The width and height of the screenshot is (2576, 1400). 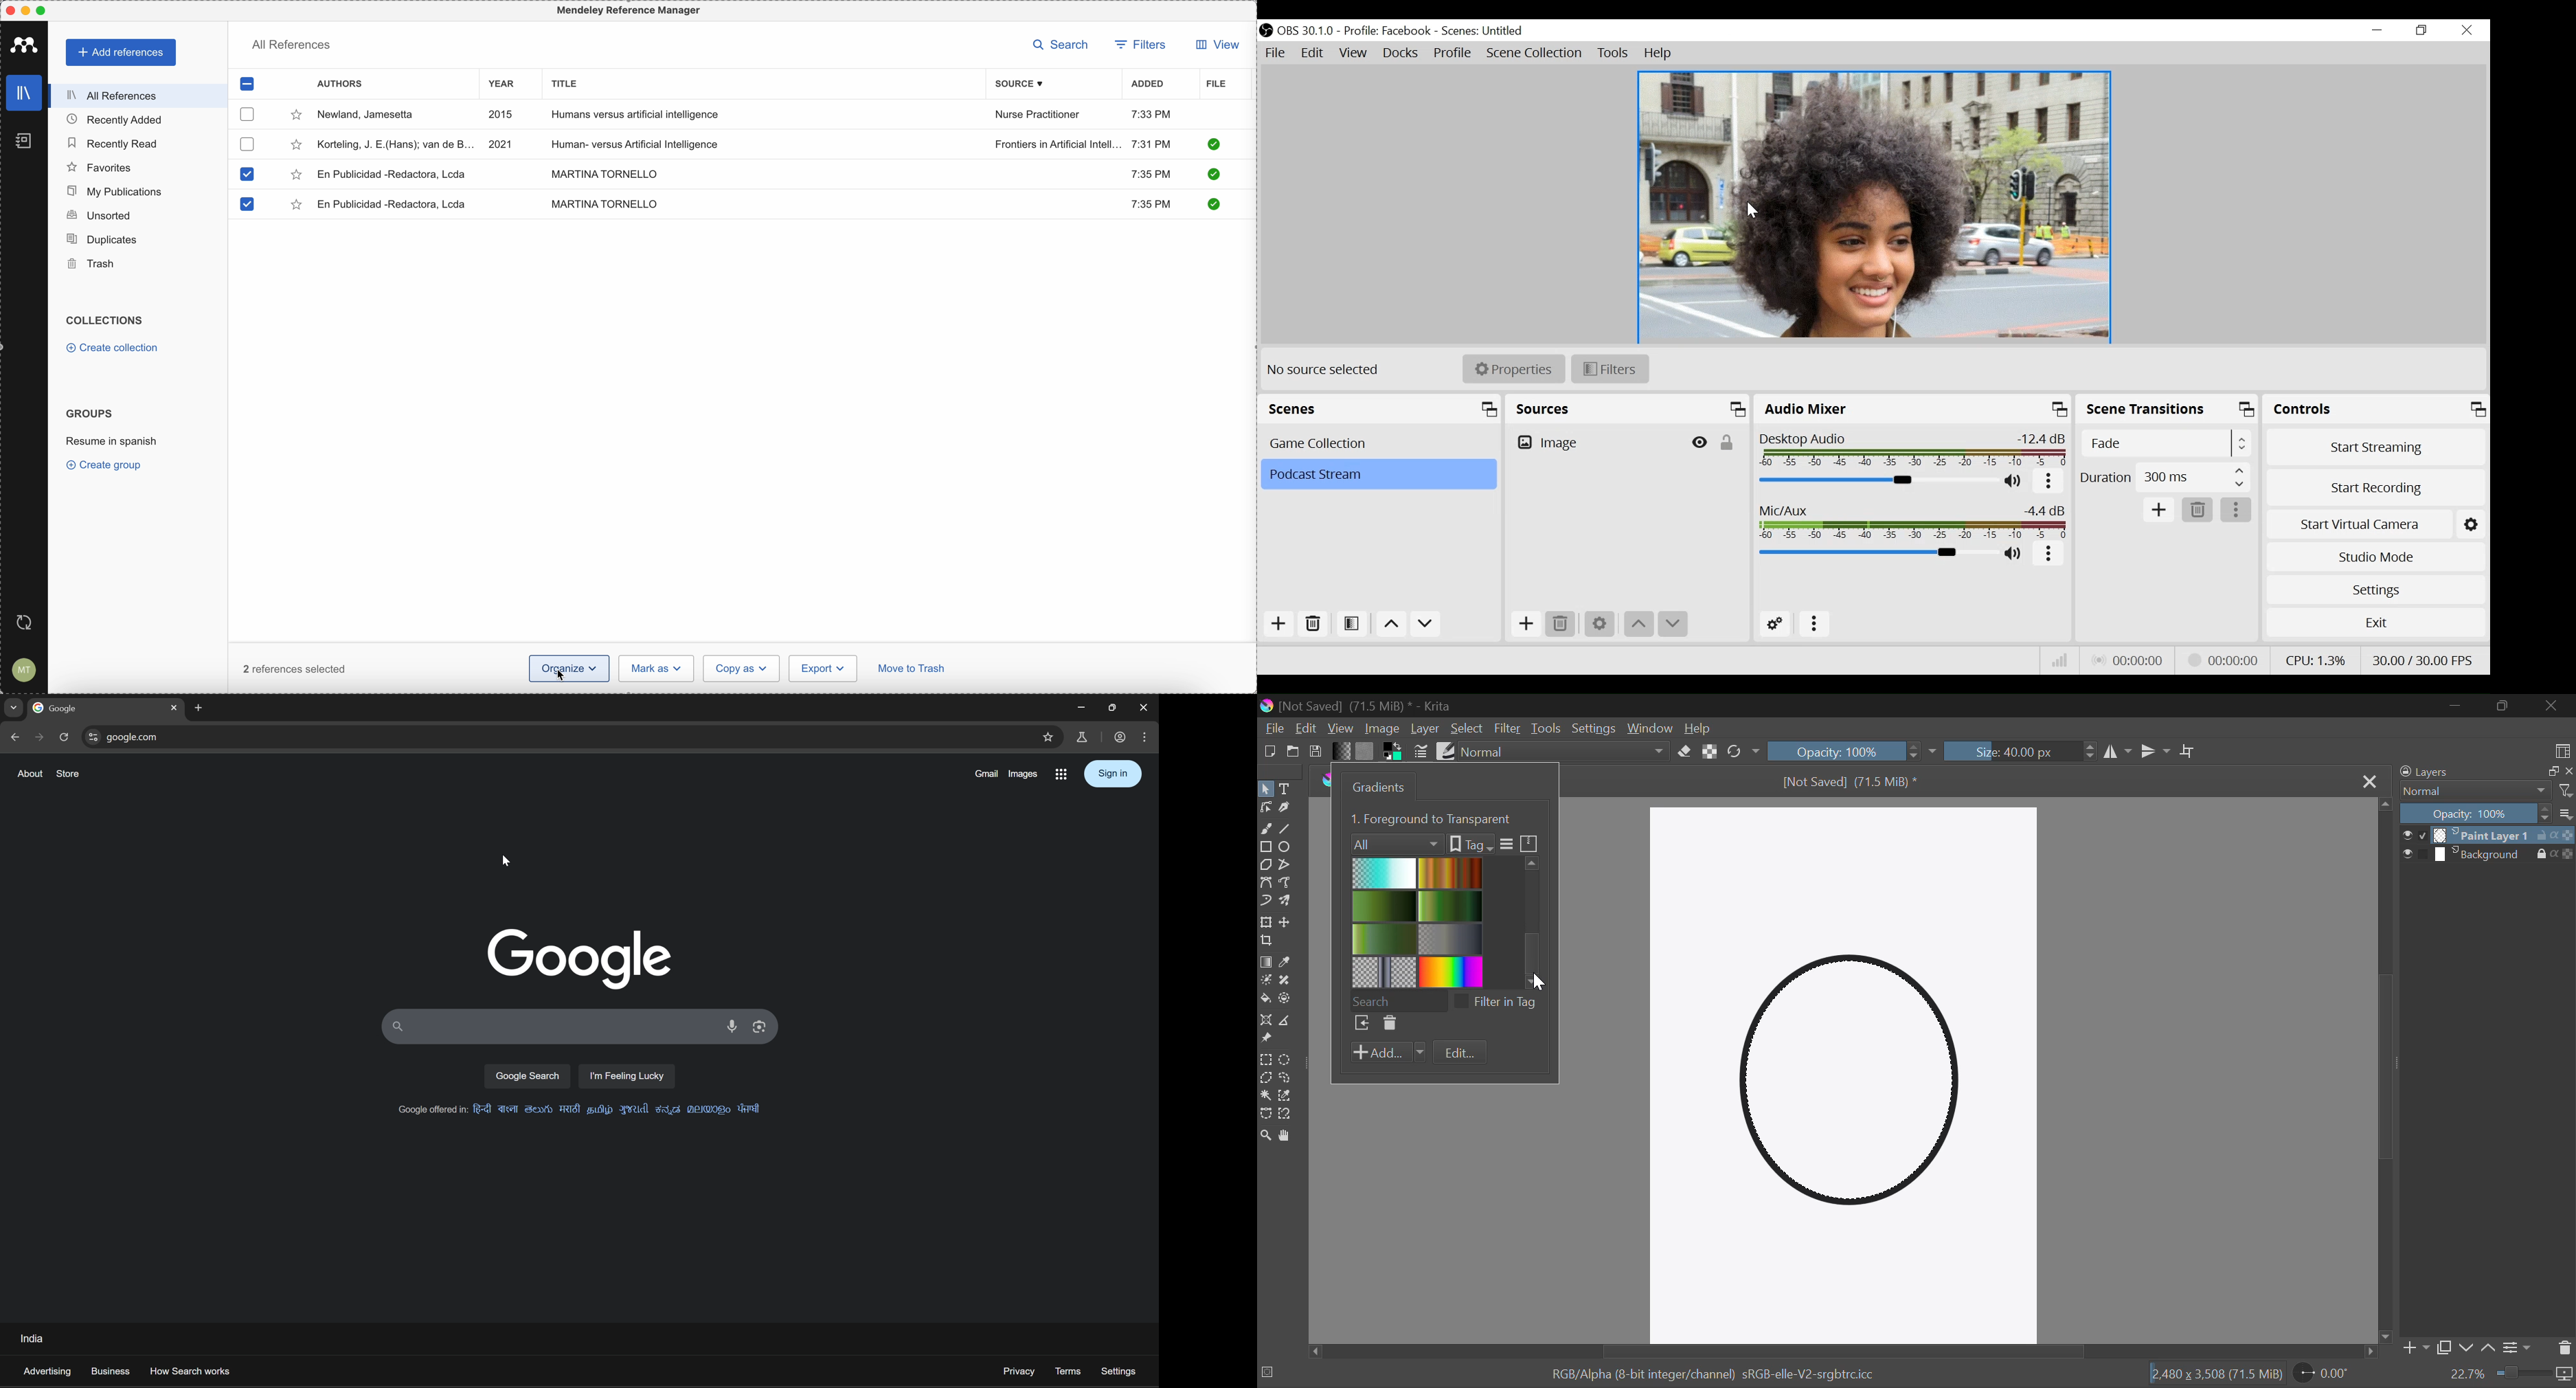 What do you see at coordinates (1875, 206) in the screenshot?
I see `Preview` at bounding box center [1875, 206].